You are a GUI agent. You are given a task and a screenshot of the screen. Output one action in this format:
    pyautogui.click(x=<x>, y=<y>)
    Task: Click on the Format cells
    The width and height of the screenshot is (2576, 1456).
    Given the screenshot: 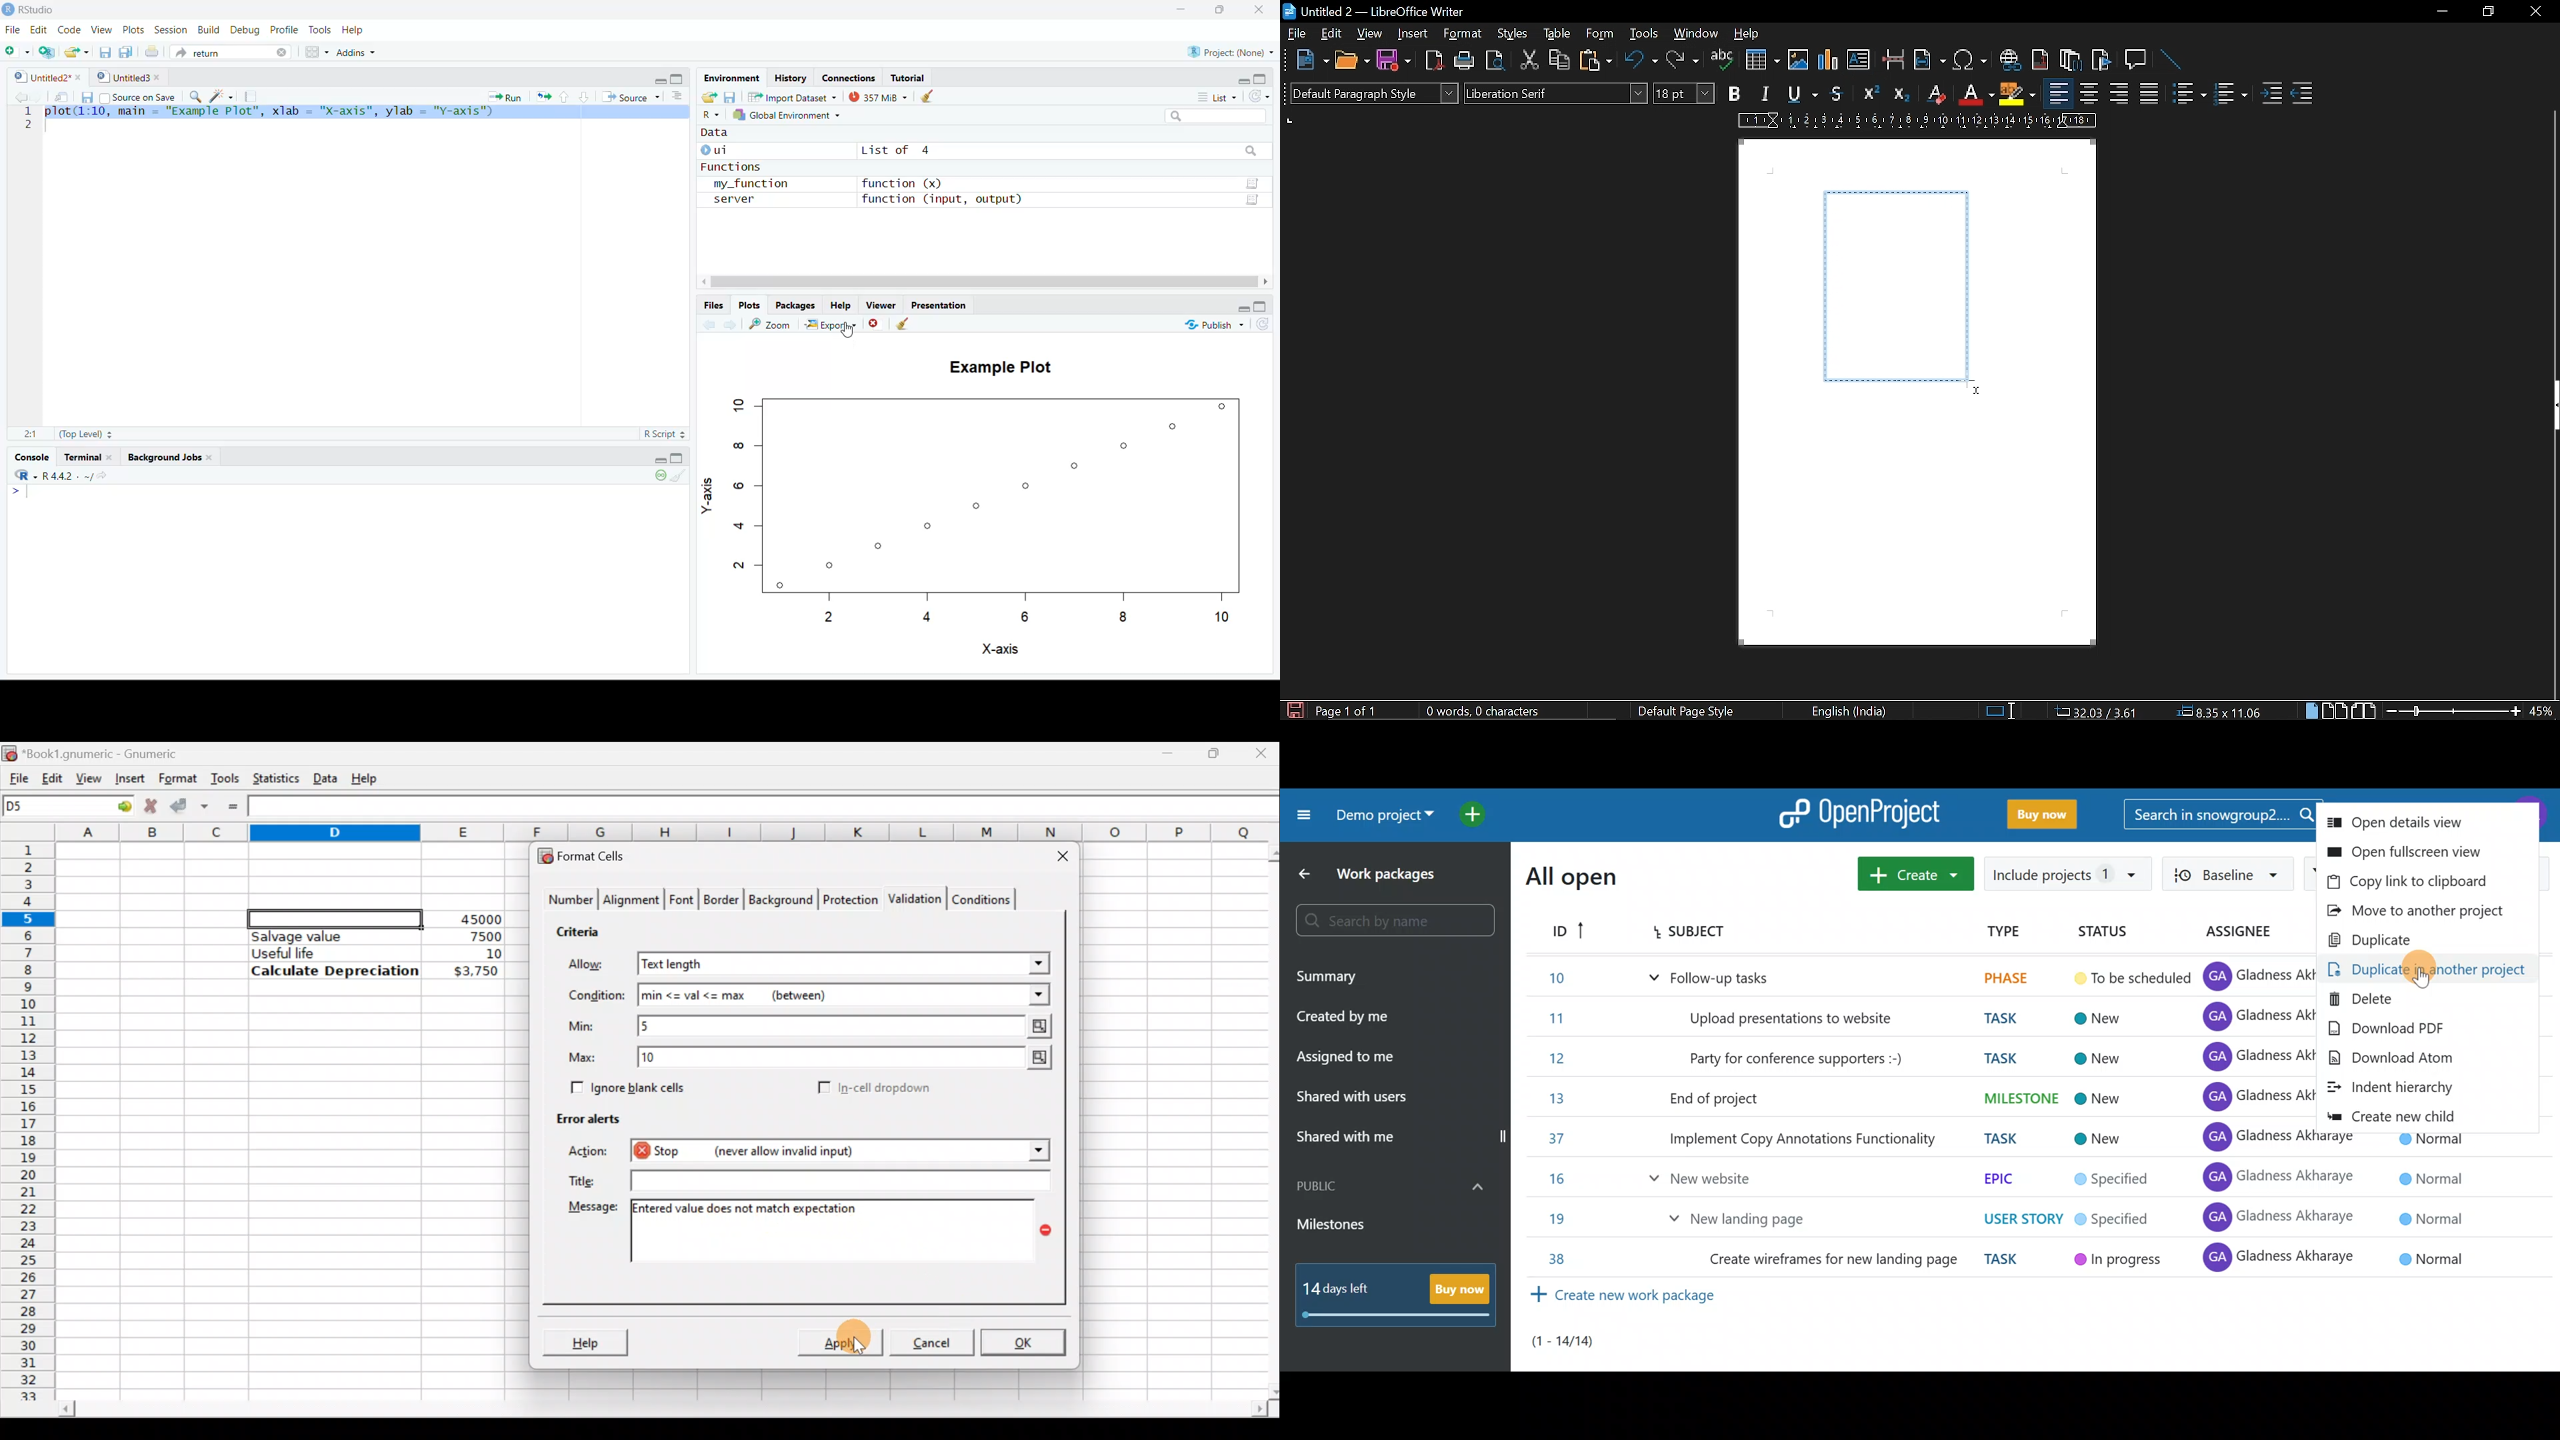 What is the action you would take?
    pyautogui.click(x=589, y=853)
    